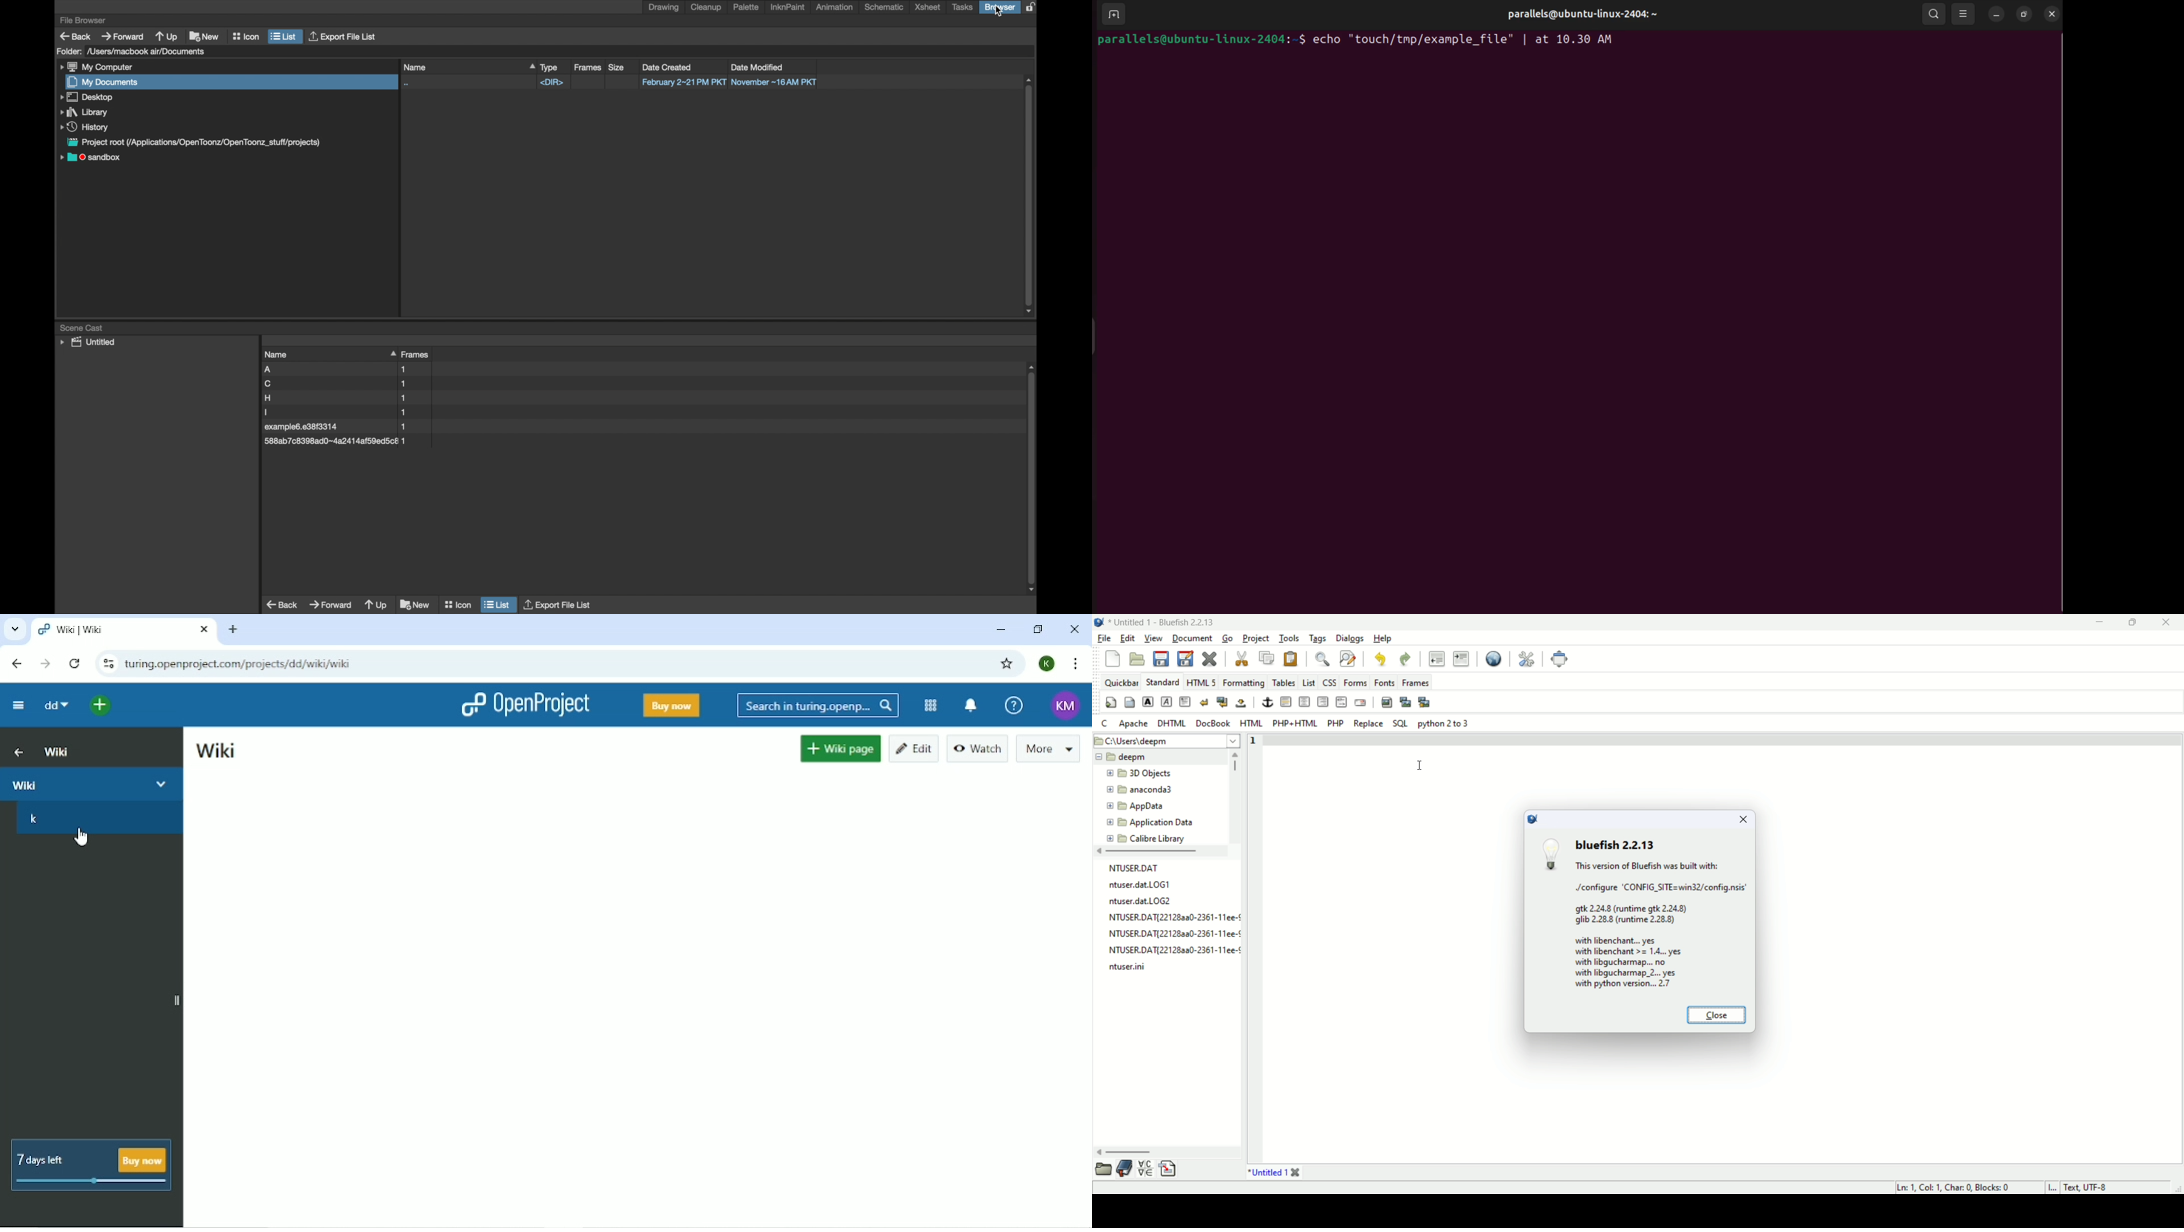 This screenshot has width=2184, height=1232. Describe the element at coordinates (1172, 724) in the screenshot. I see `DHTML` at that location.